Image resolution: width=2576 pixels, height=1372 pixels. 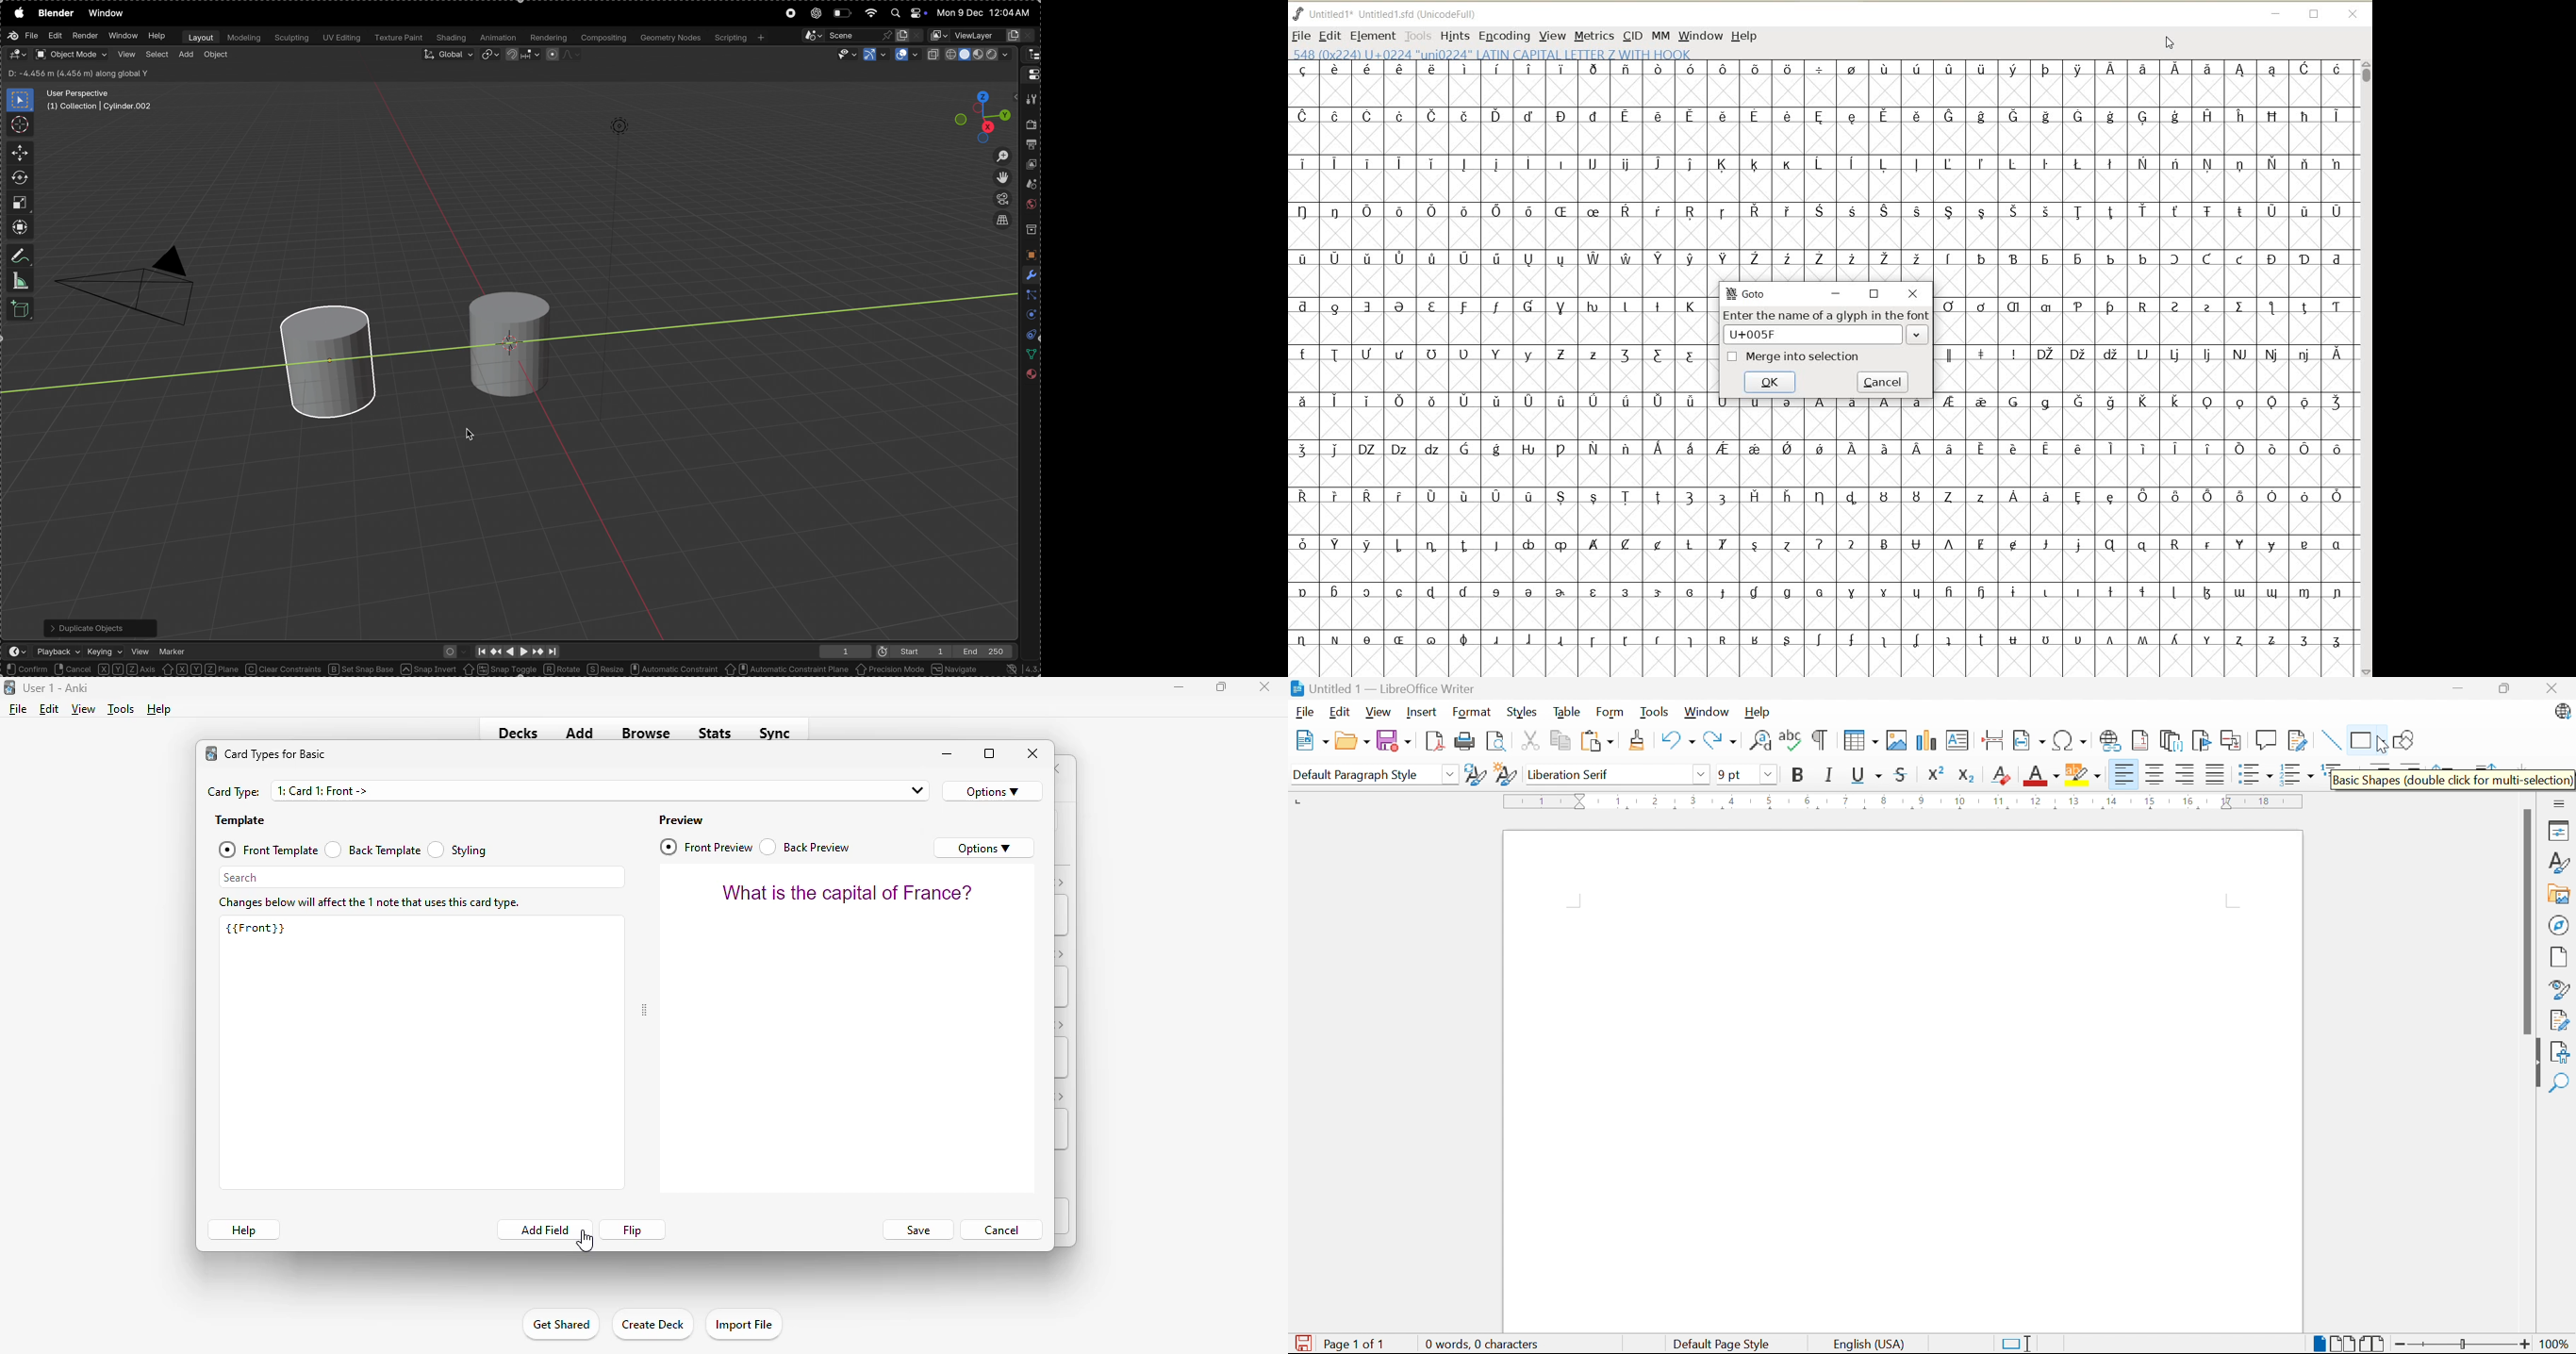 What do you see at coordinates (560, 1324) in the screenshot?
I see `get shared` at bounding box center [560, 1324].